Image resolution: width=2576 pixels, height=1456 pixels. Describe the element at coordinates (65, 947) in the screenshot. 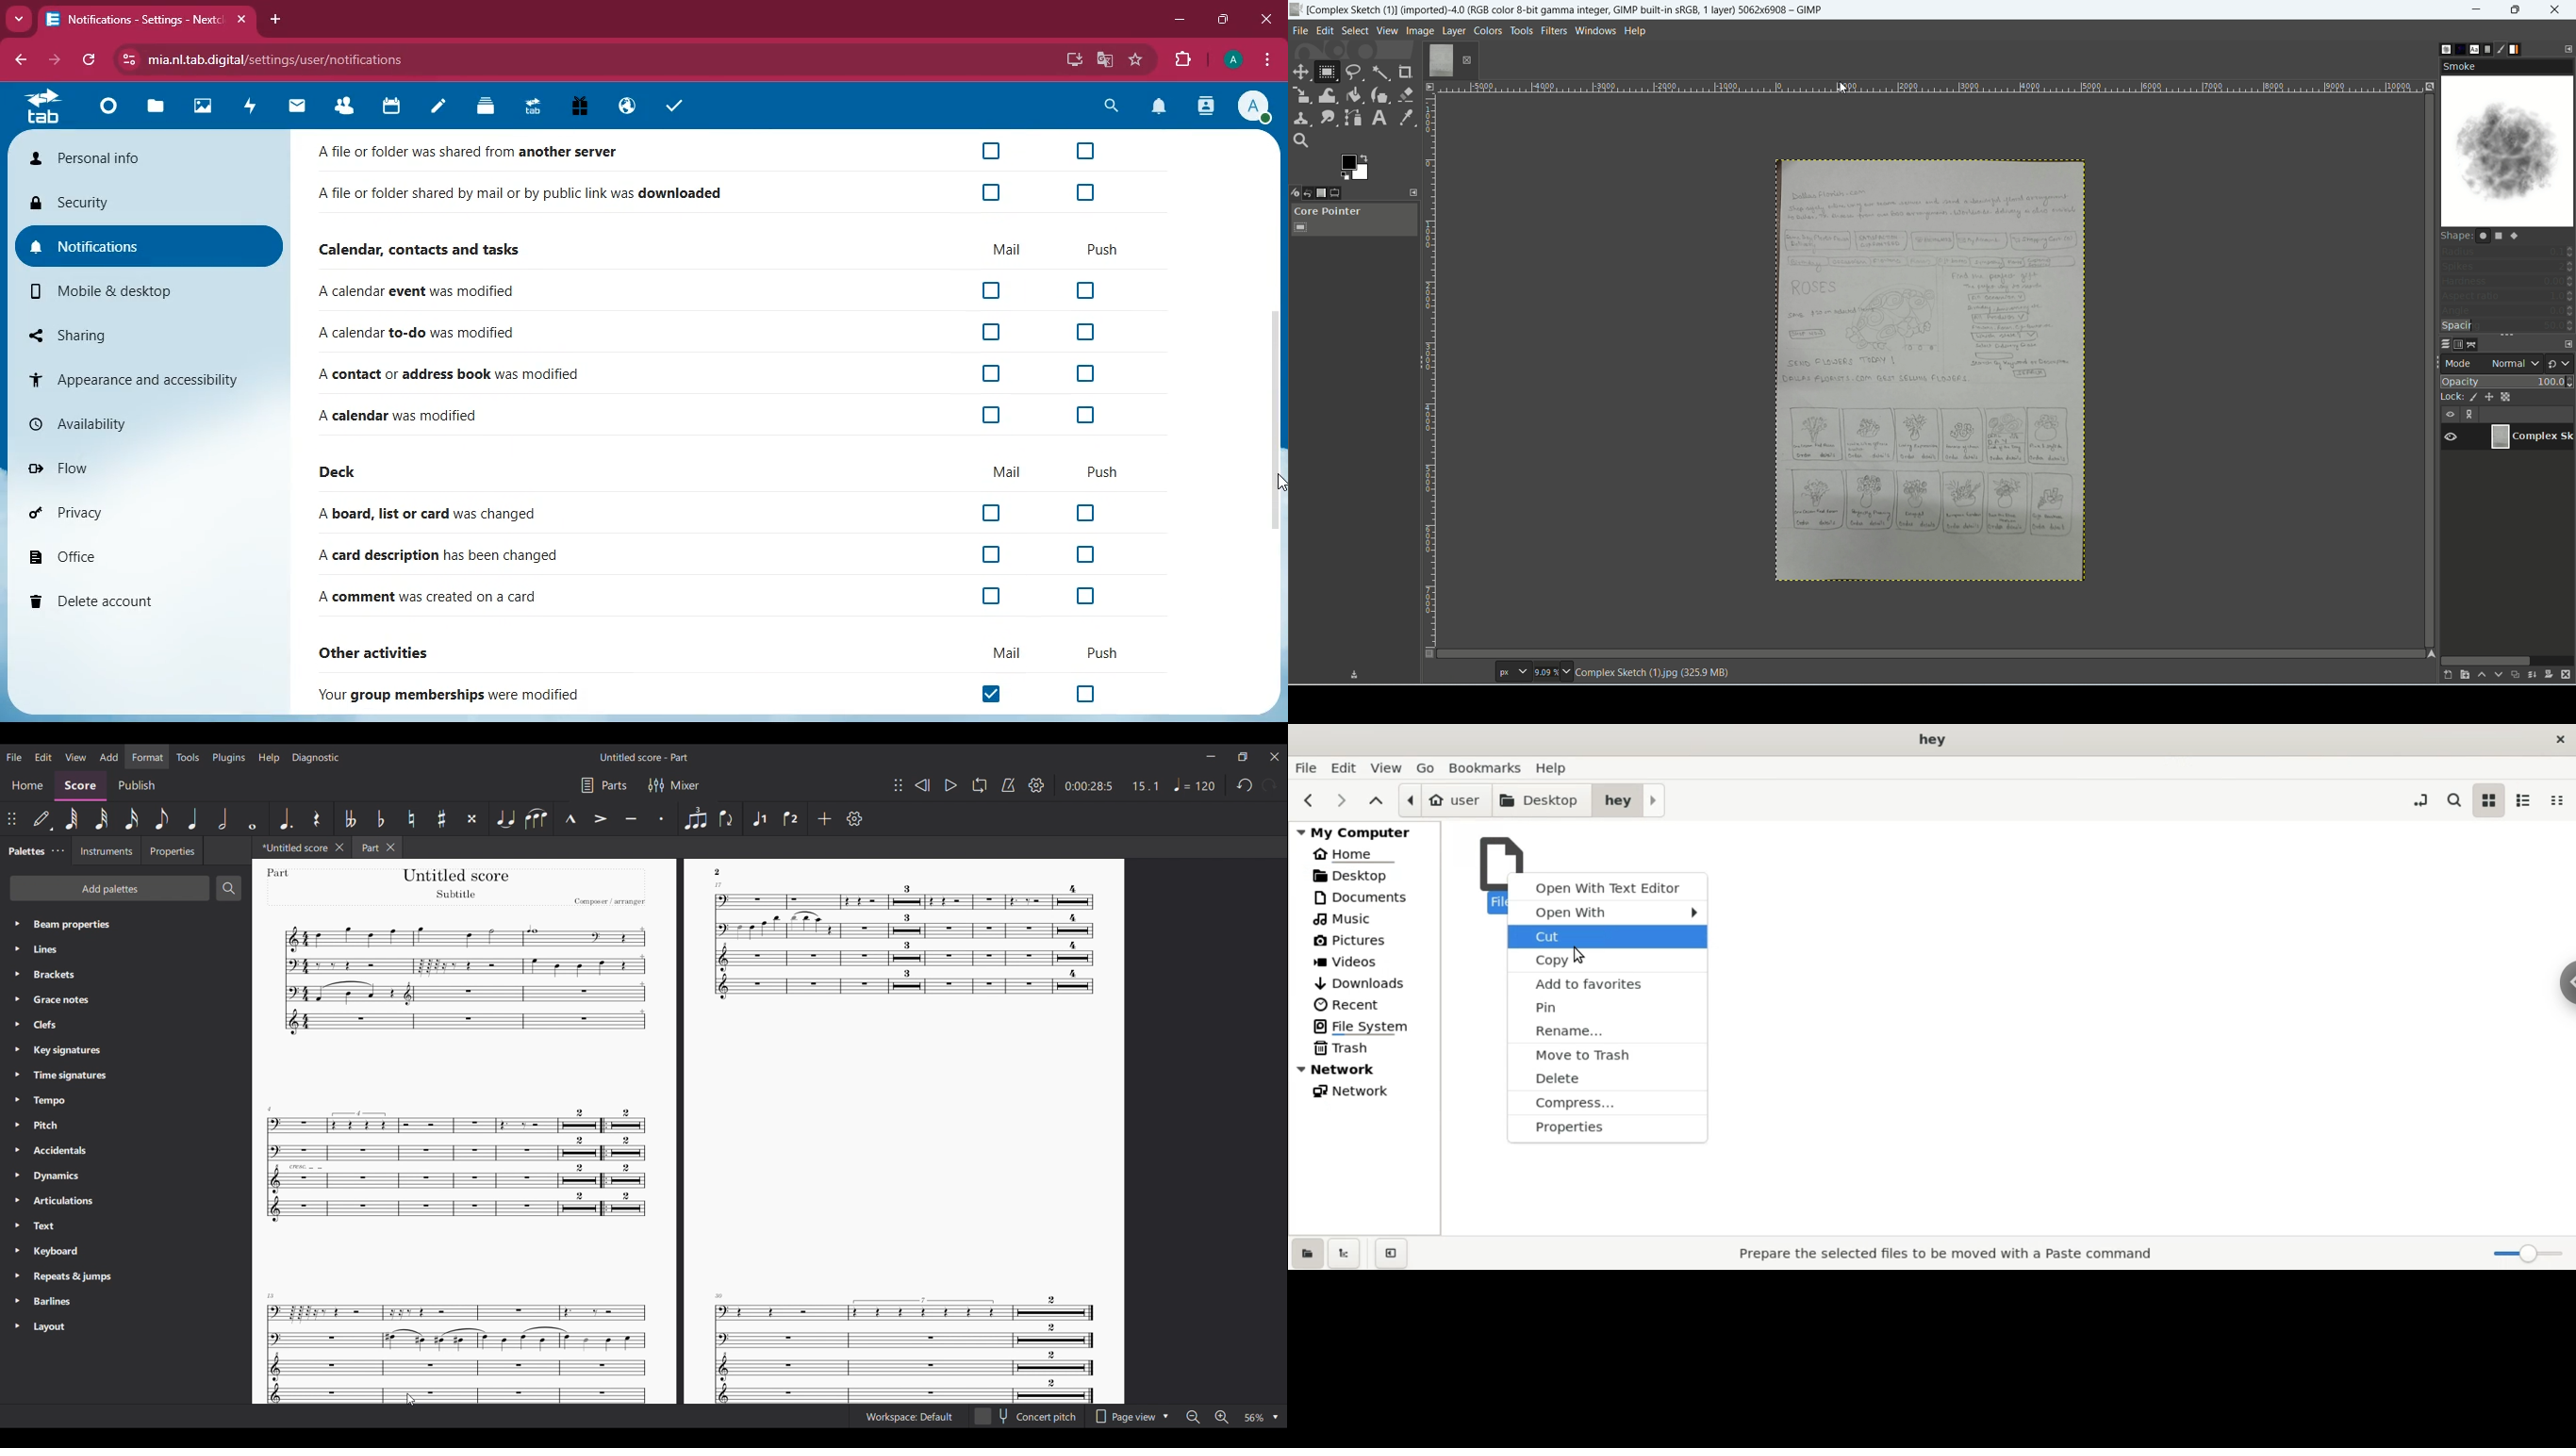

I see `Lines` at that location.